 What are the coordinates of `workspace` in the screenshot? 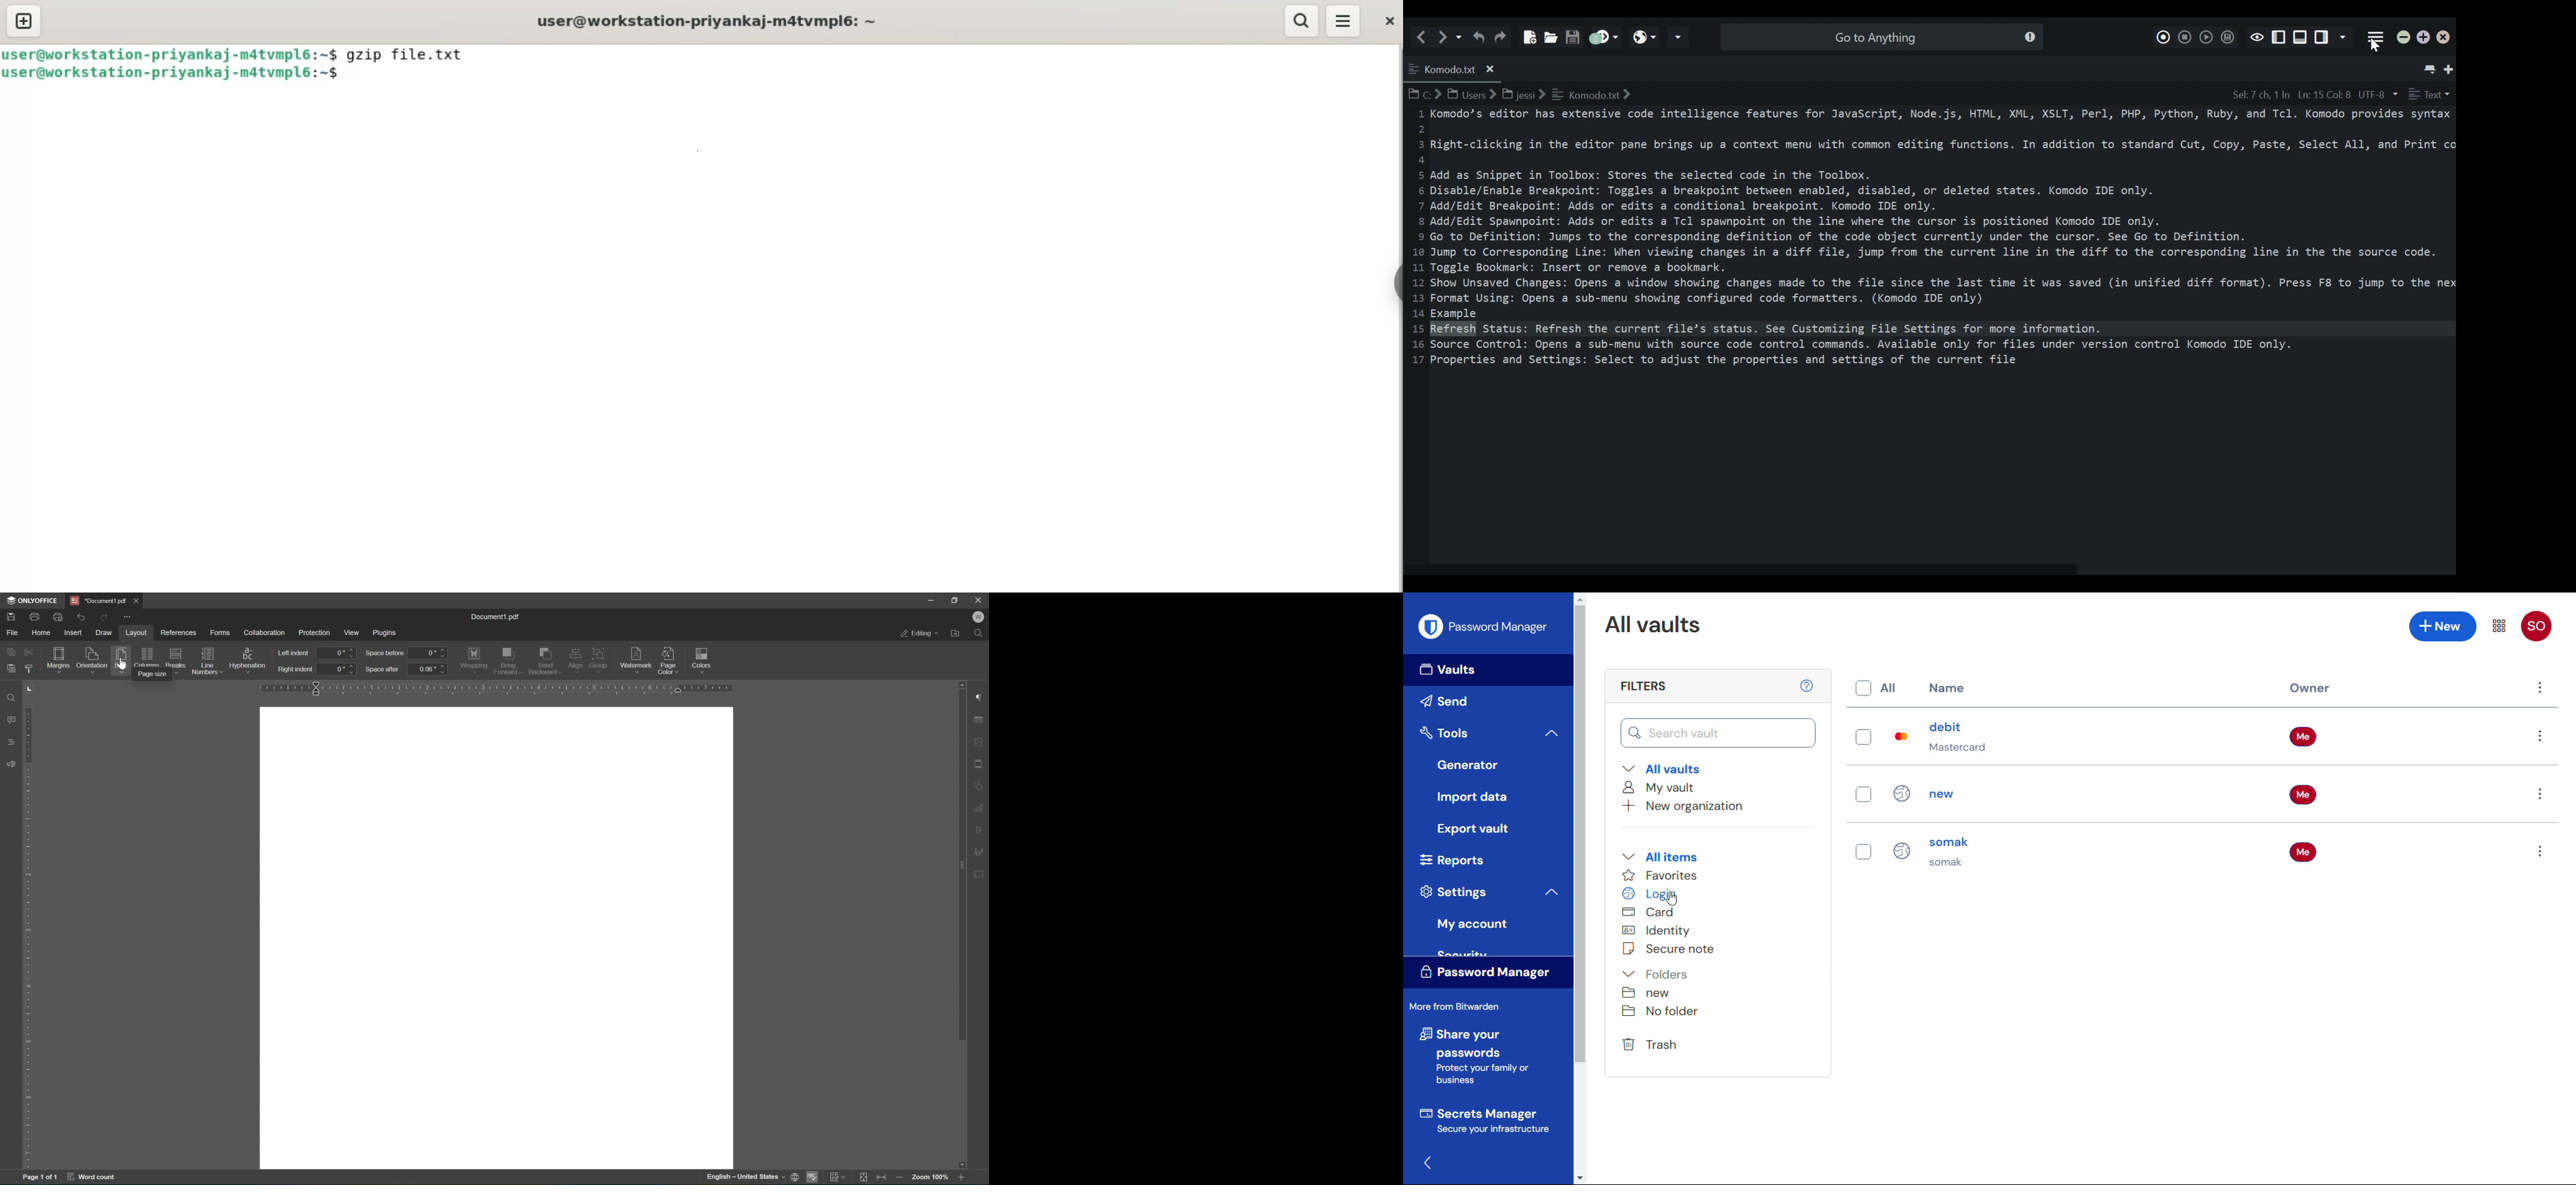 It's located at (496, 938).